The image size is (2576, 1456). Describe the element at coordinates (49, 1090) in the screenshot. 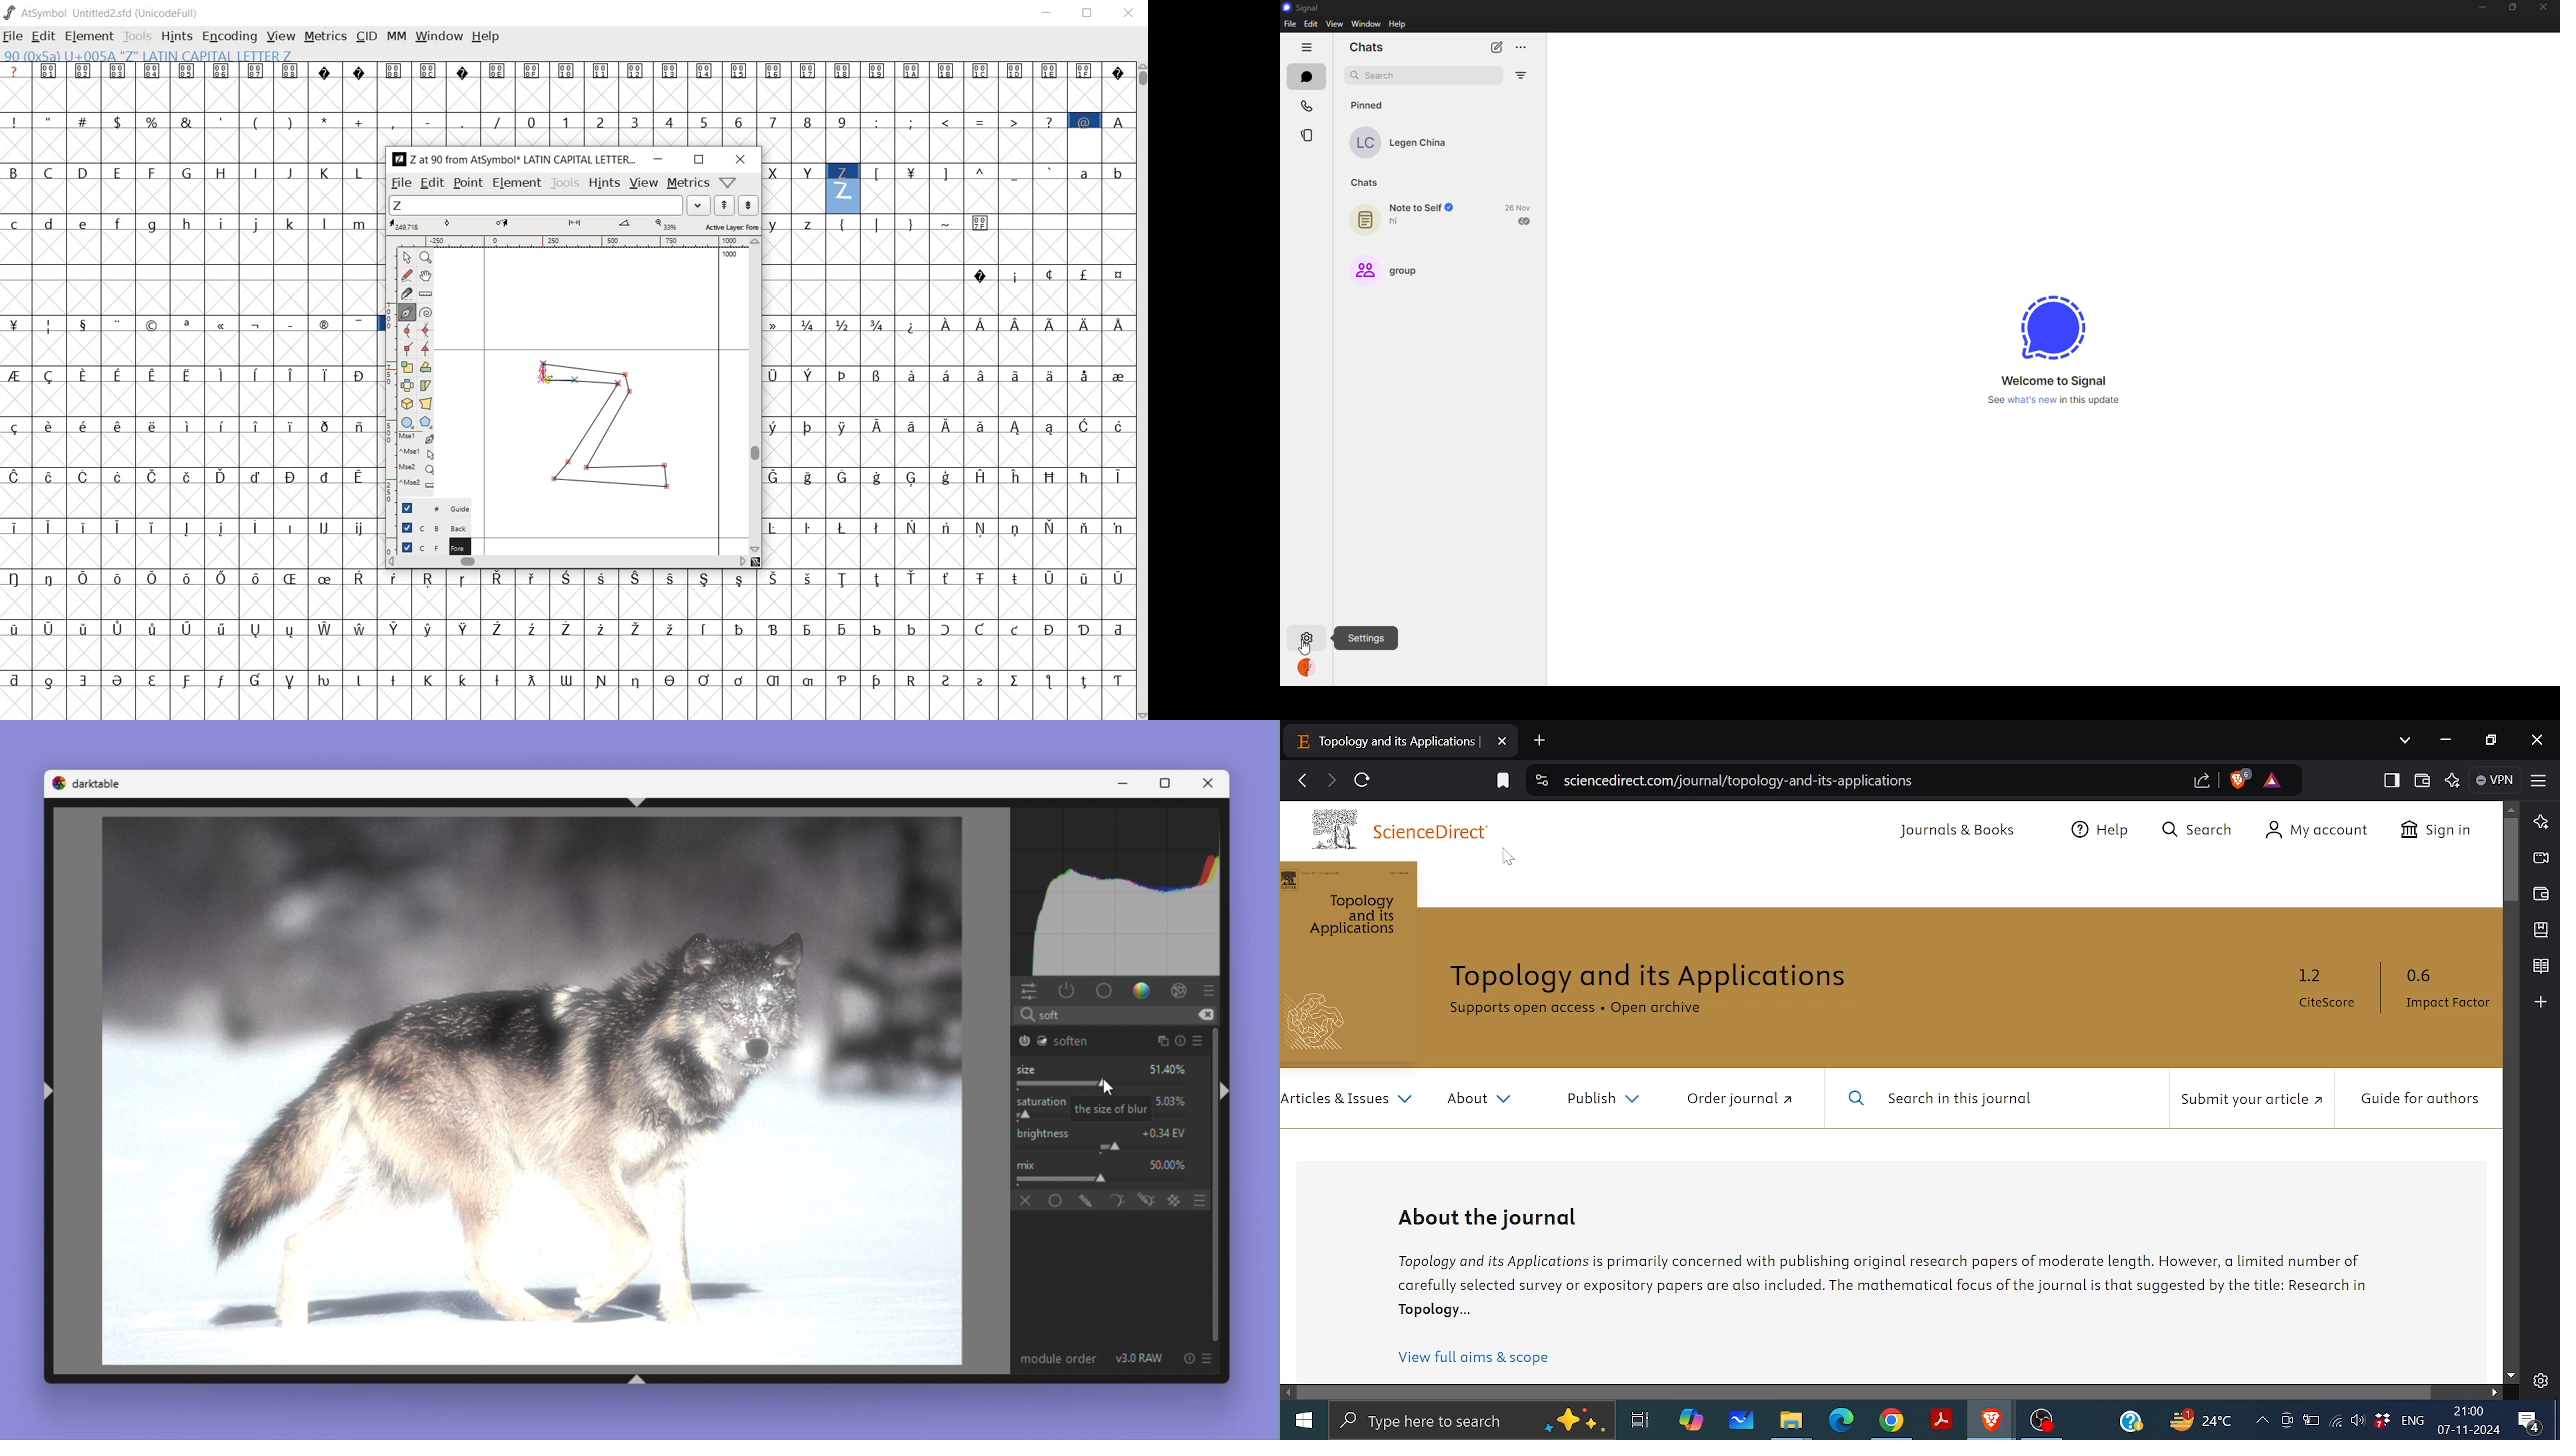

I see `shift+ctrl+l` at that location.